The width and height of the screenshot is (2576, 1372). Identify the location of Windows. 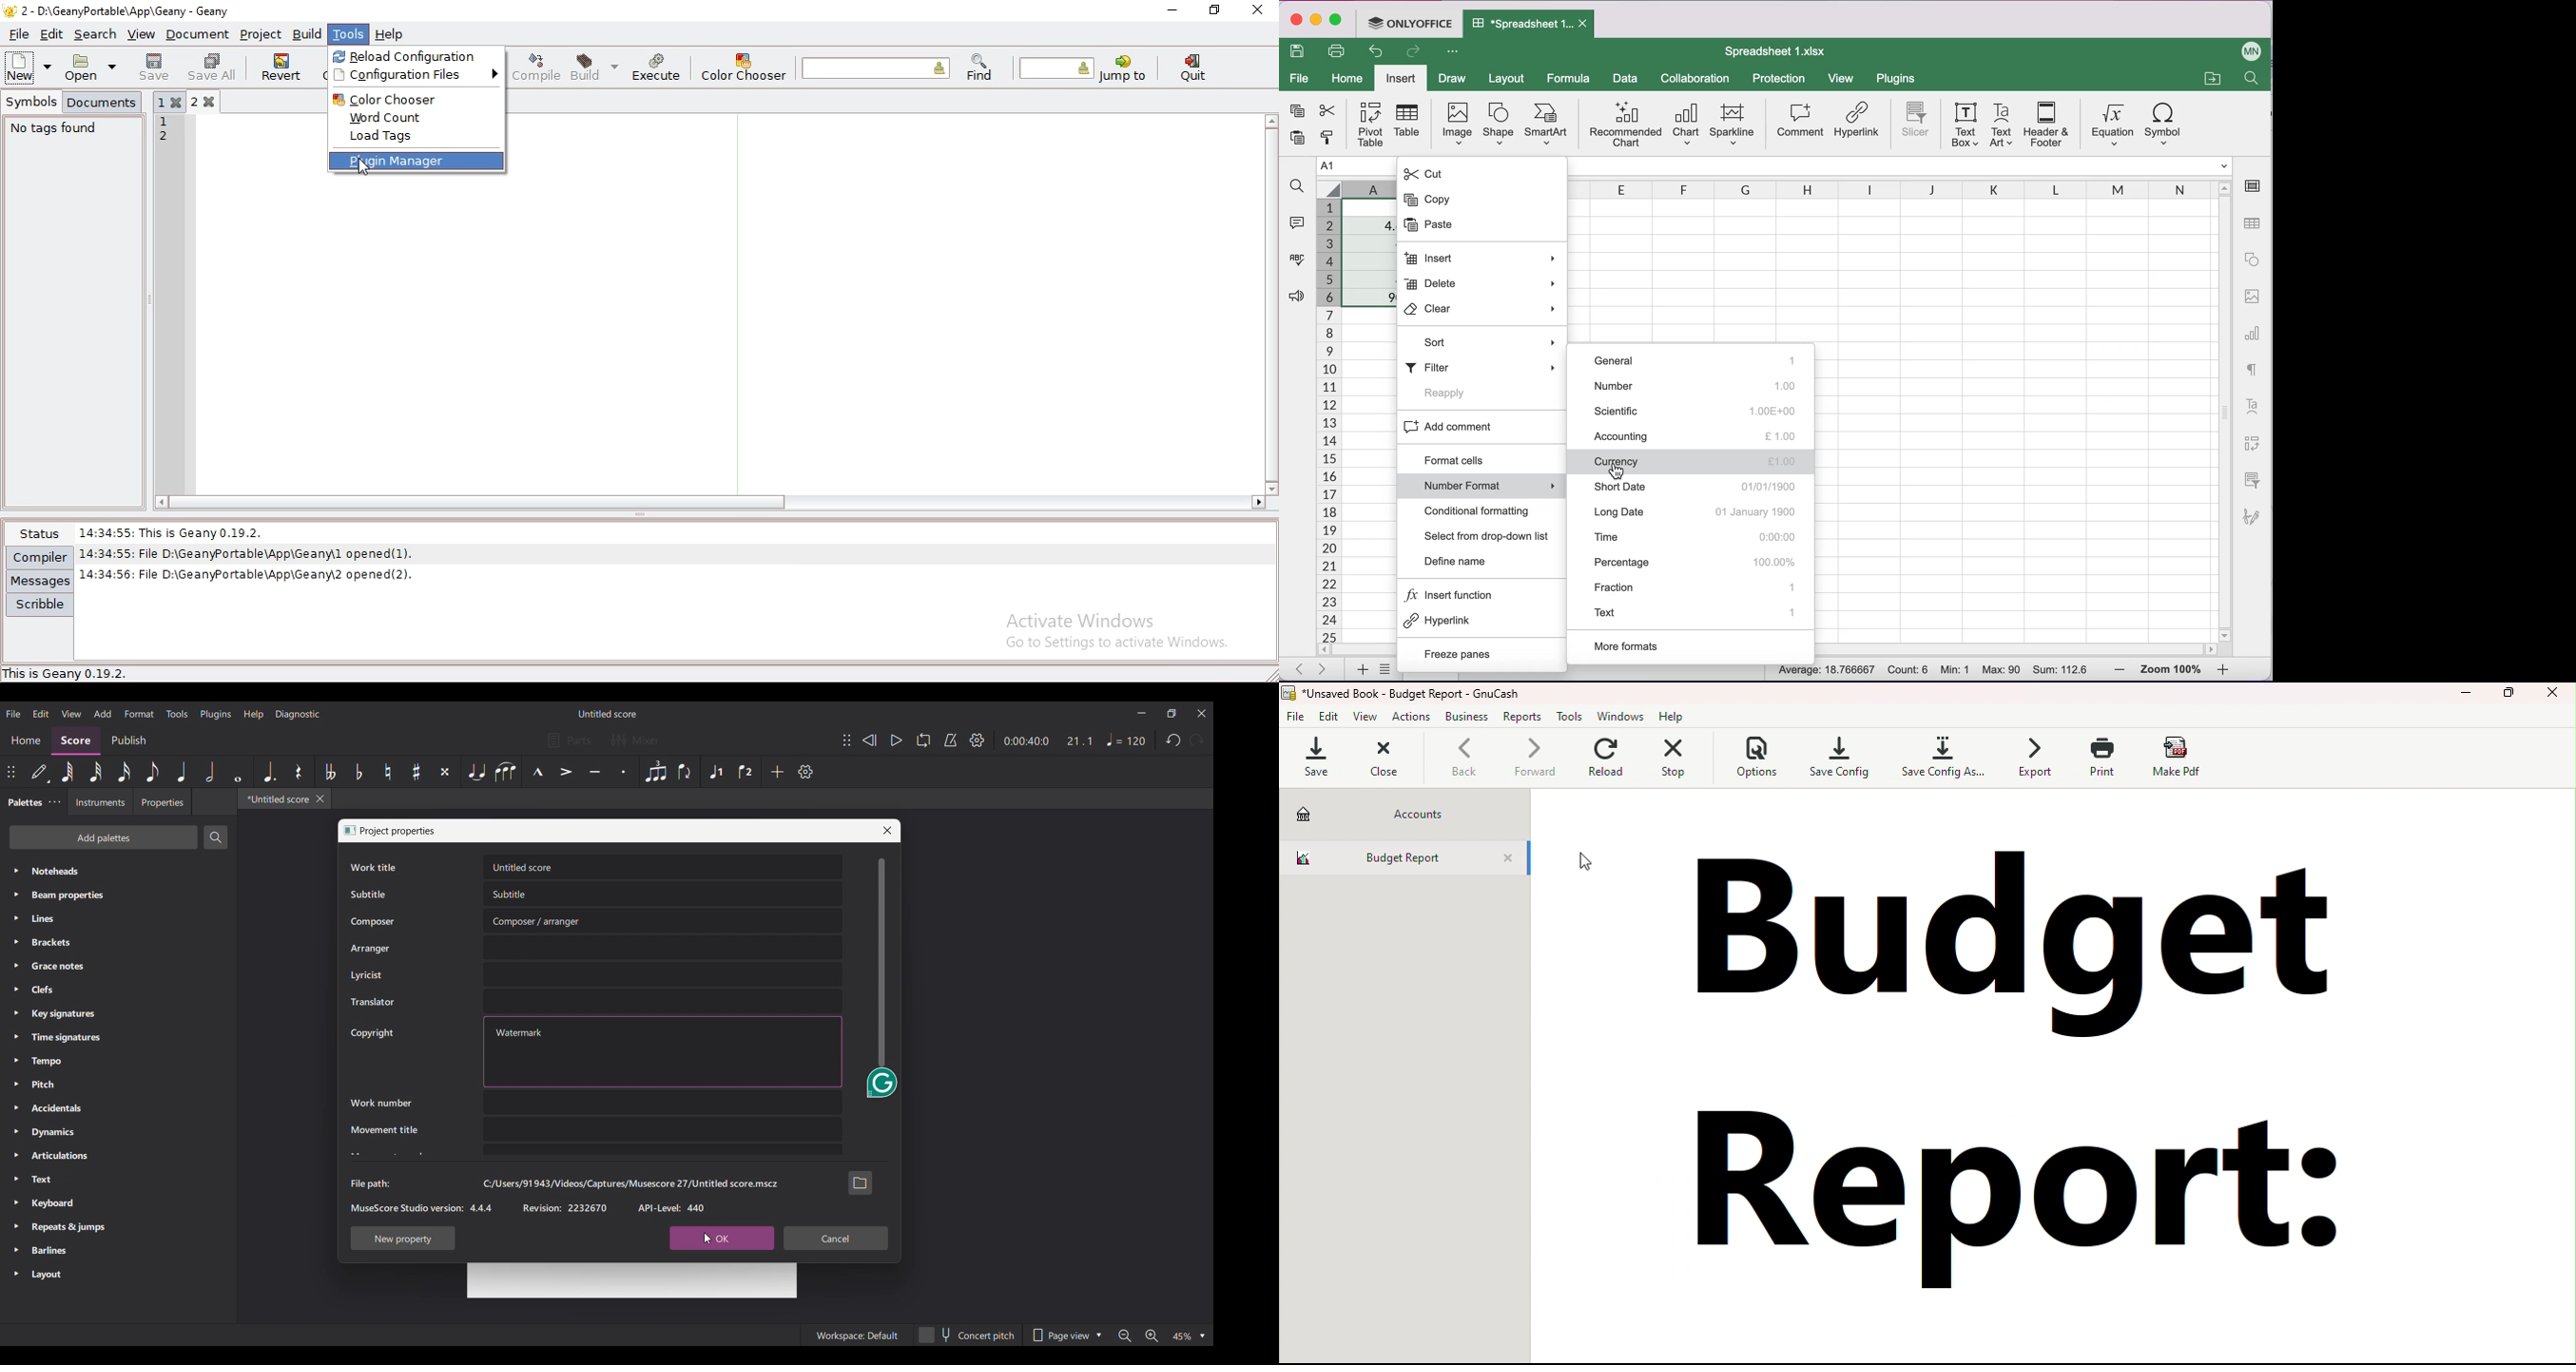
(1623, 715).